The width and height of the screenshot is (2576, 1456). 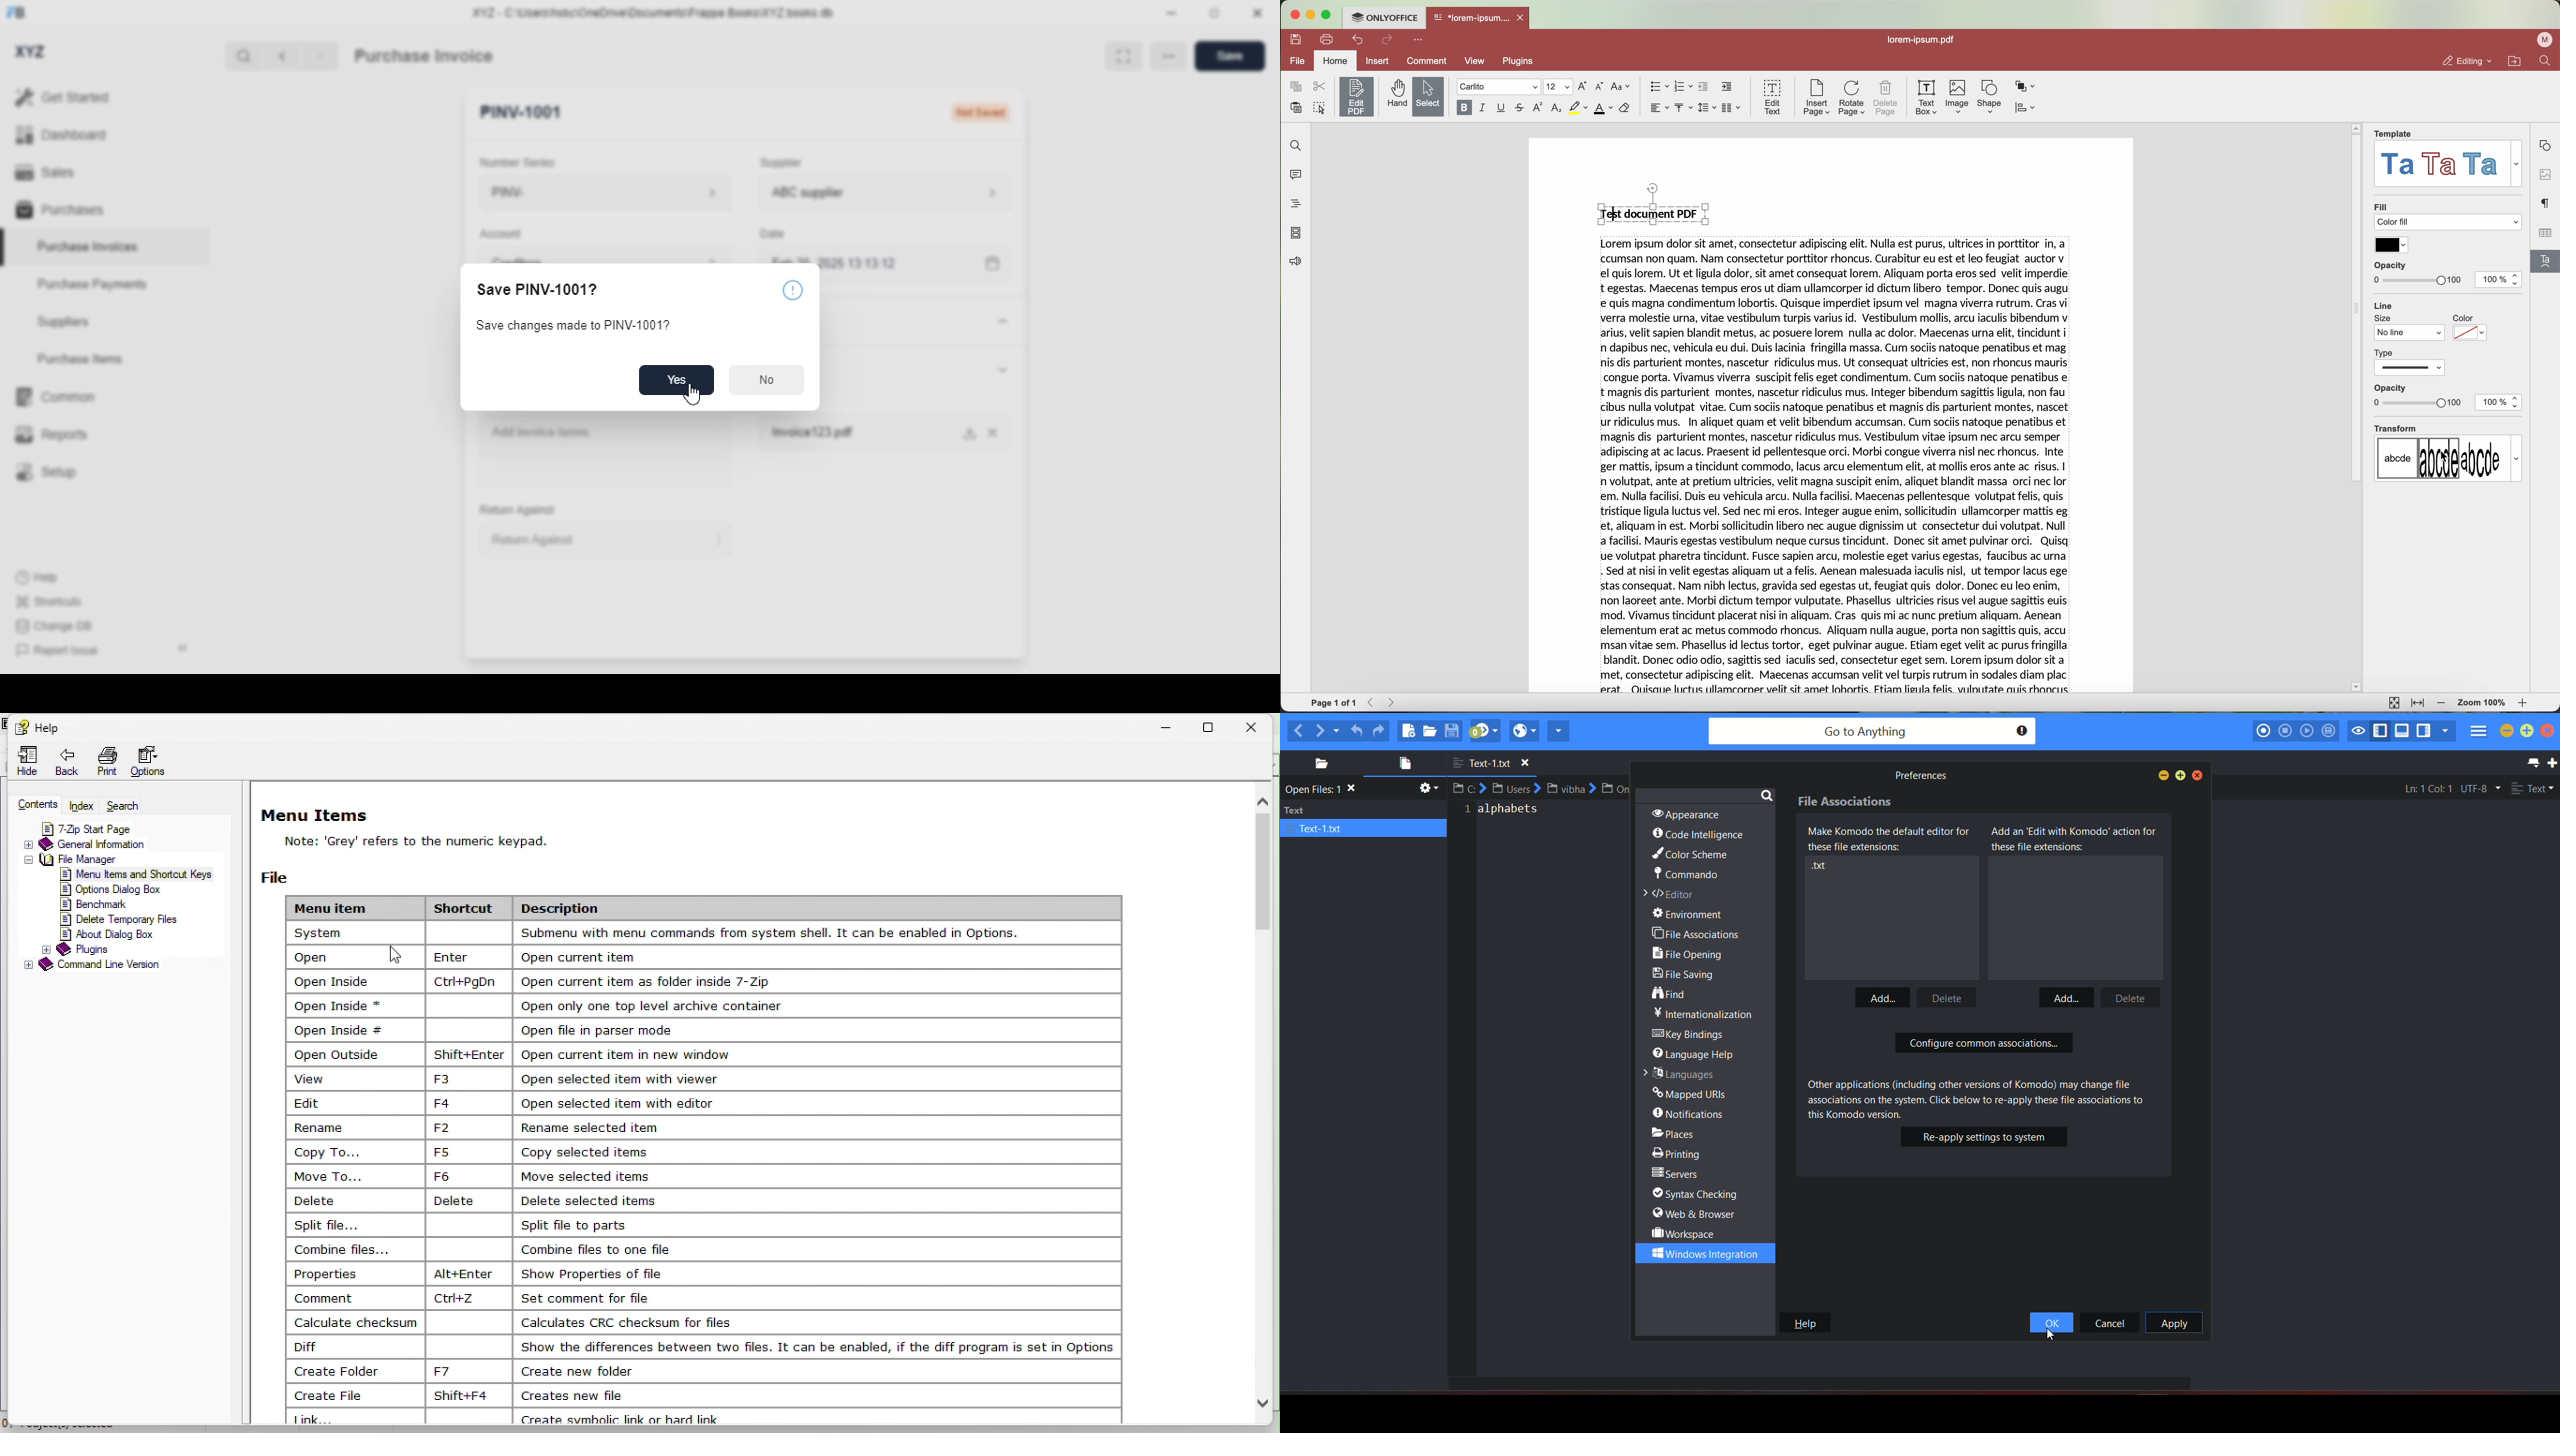 I want to click on purchase invoices, so click(x=90, y=246).